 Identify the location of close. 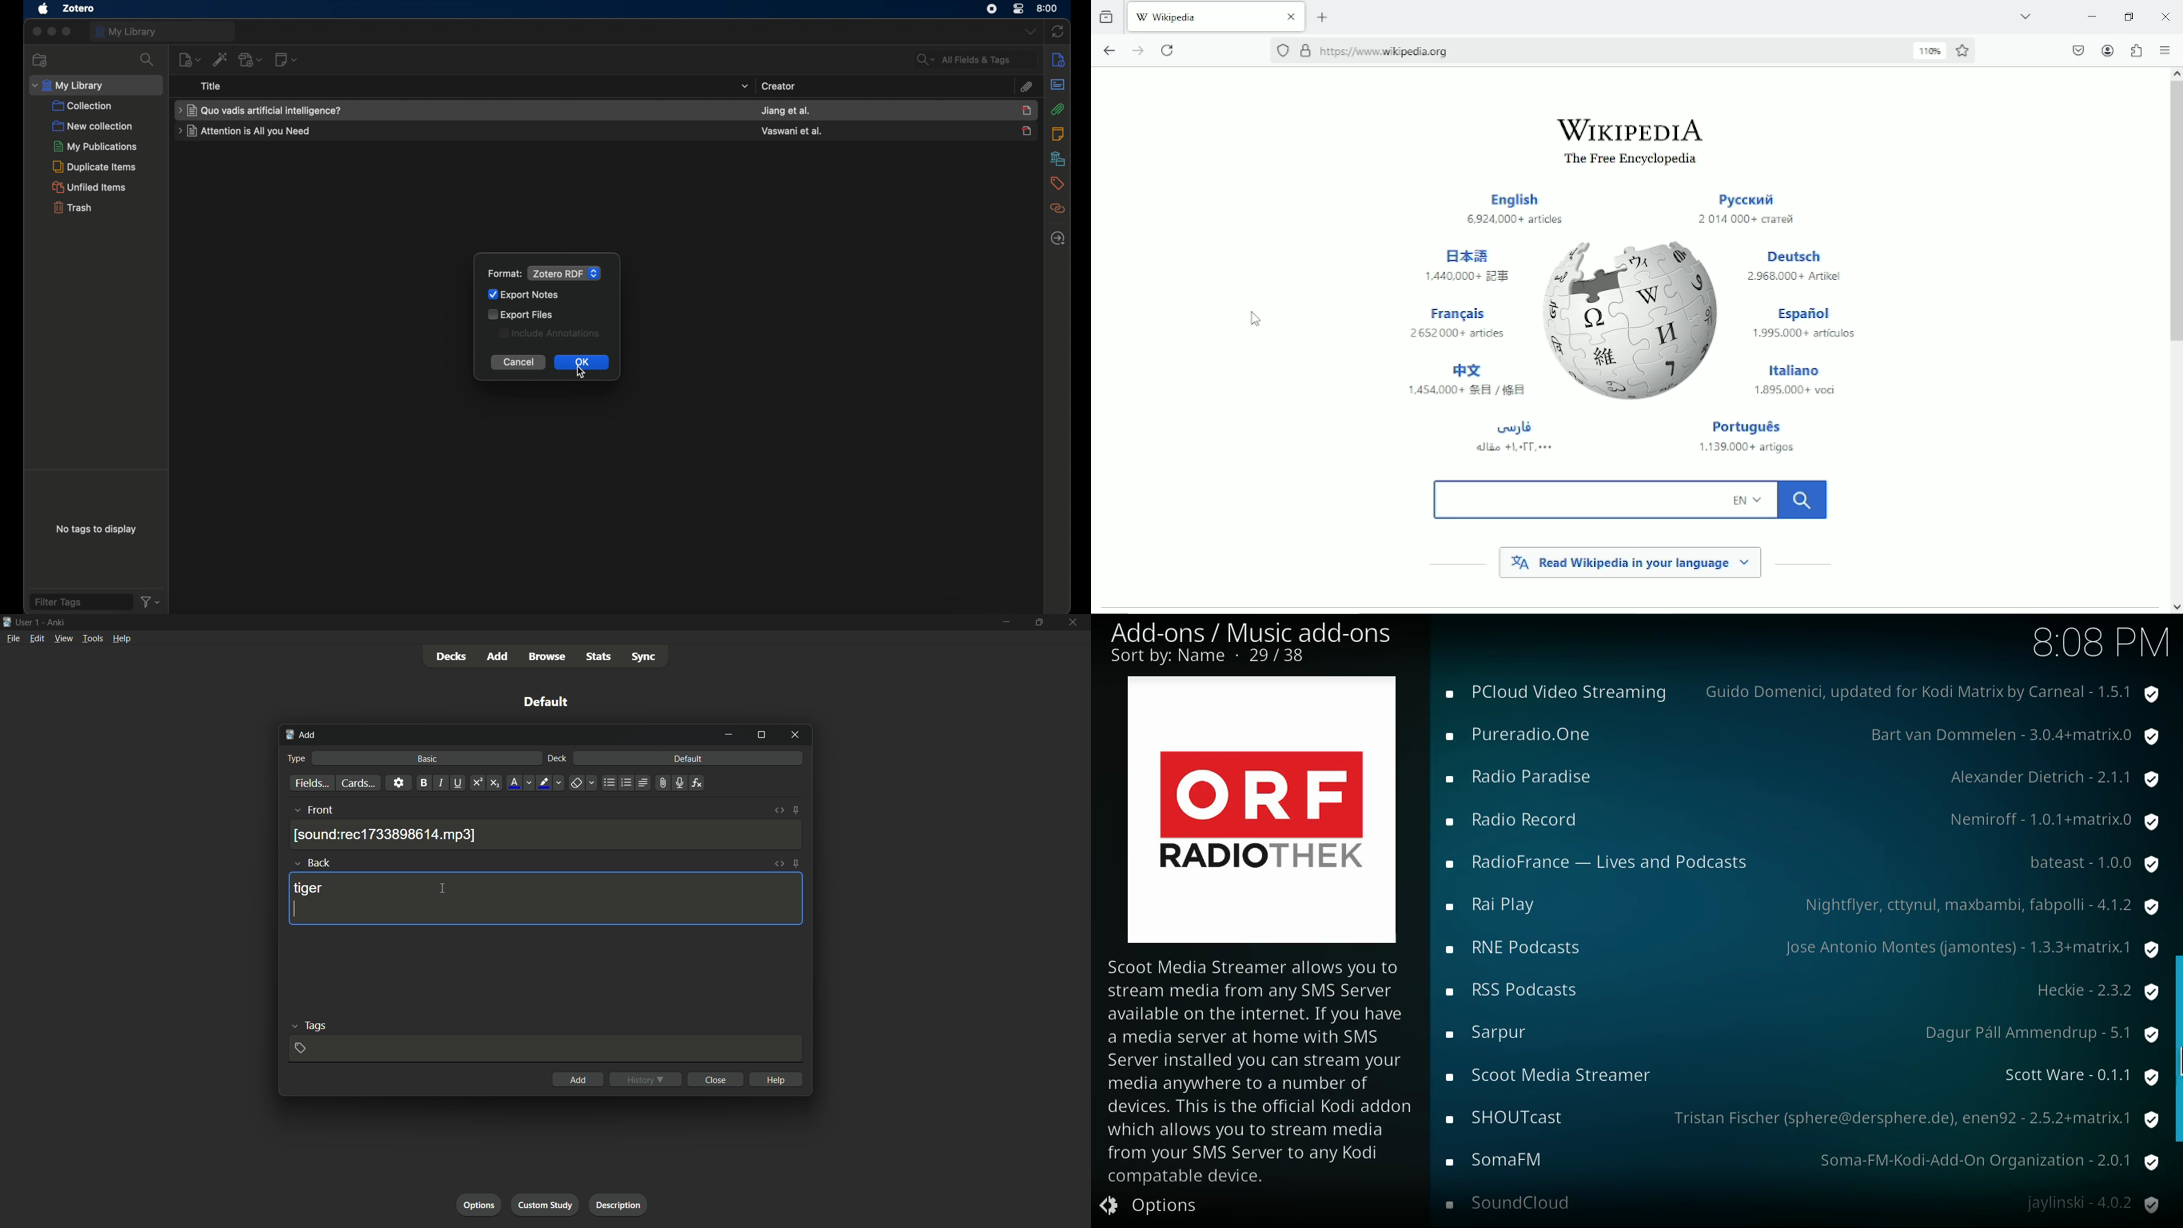
(715, 1080).